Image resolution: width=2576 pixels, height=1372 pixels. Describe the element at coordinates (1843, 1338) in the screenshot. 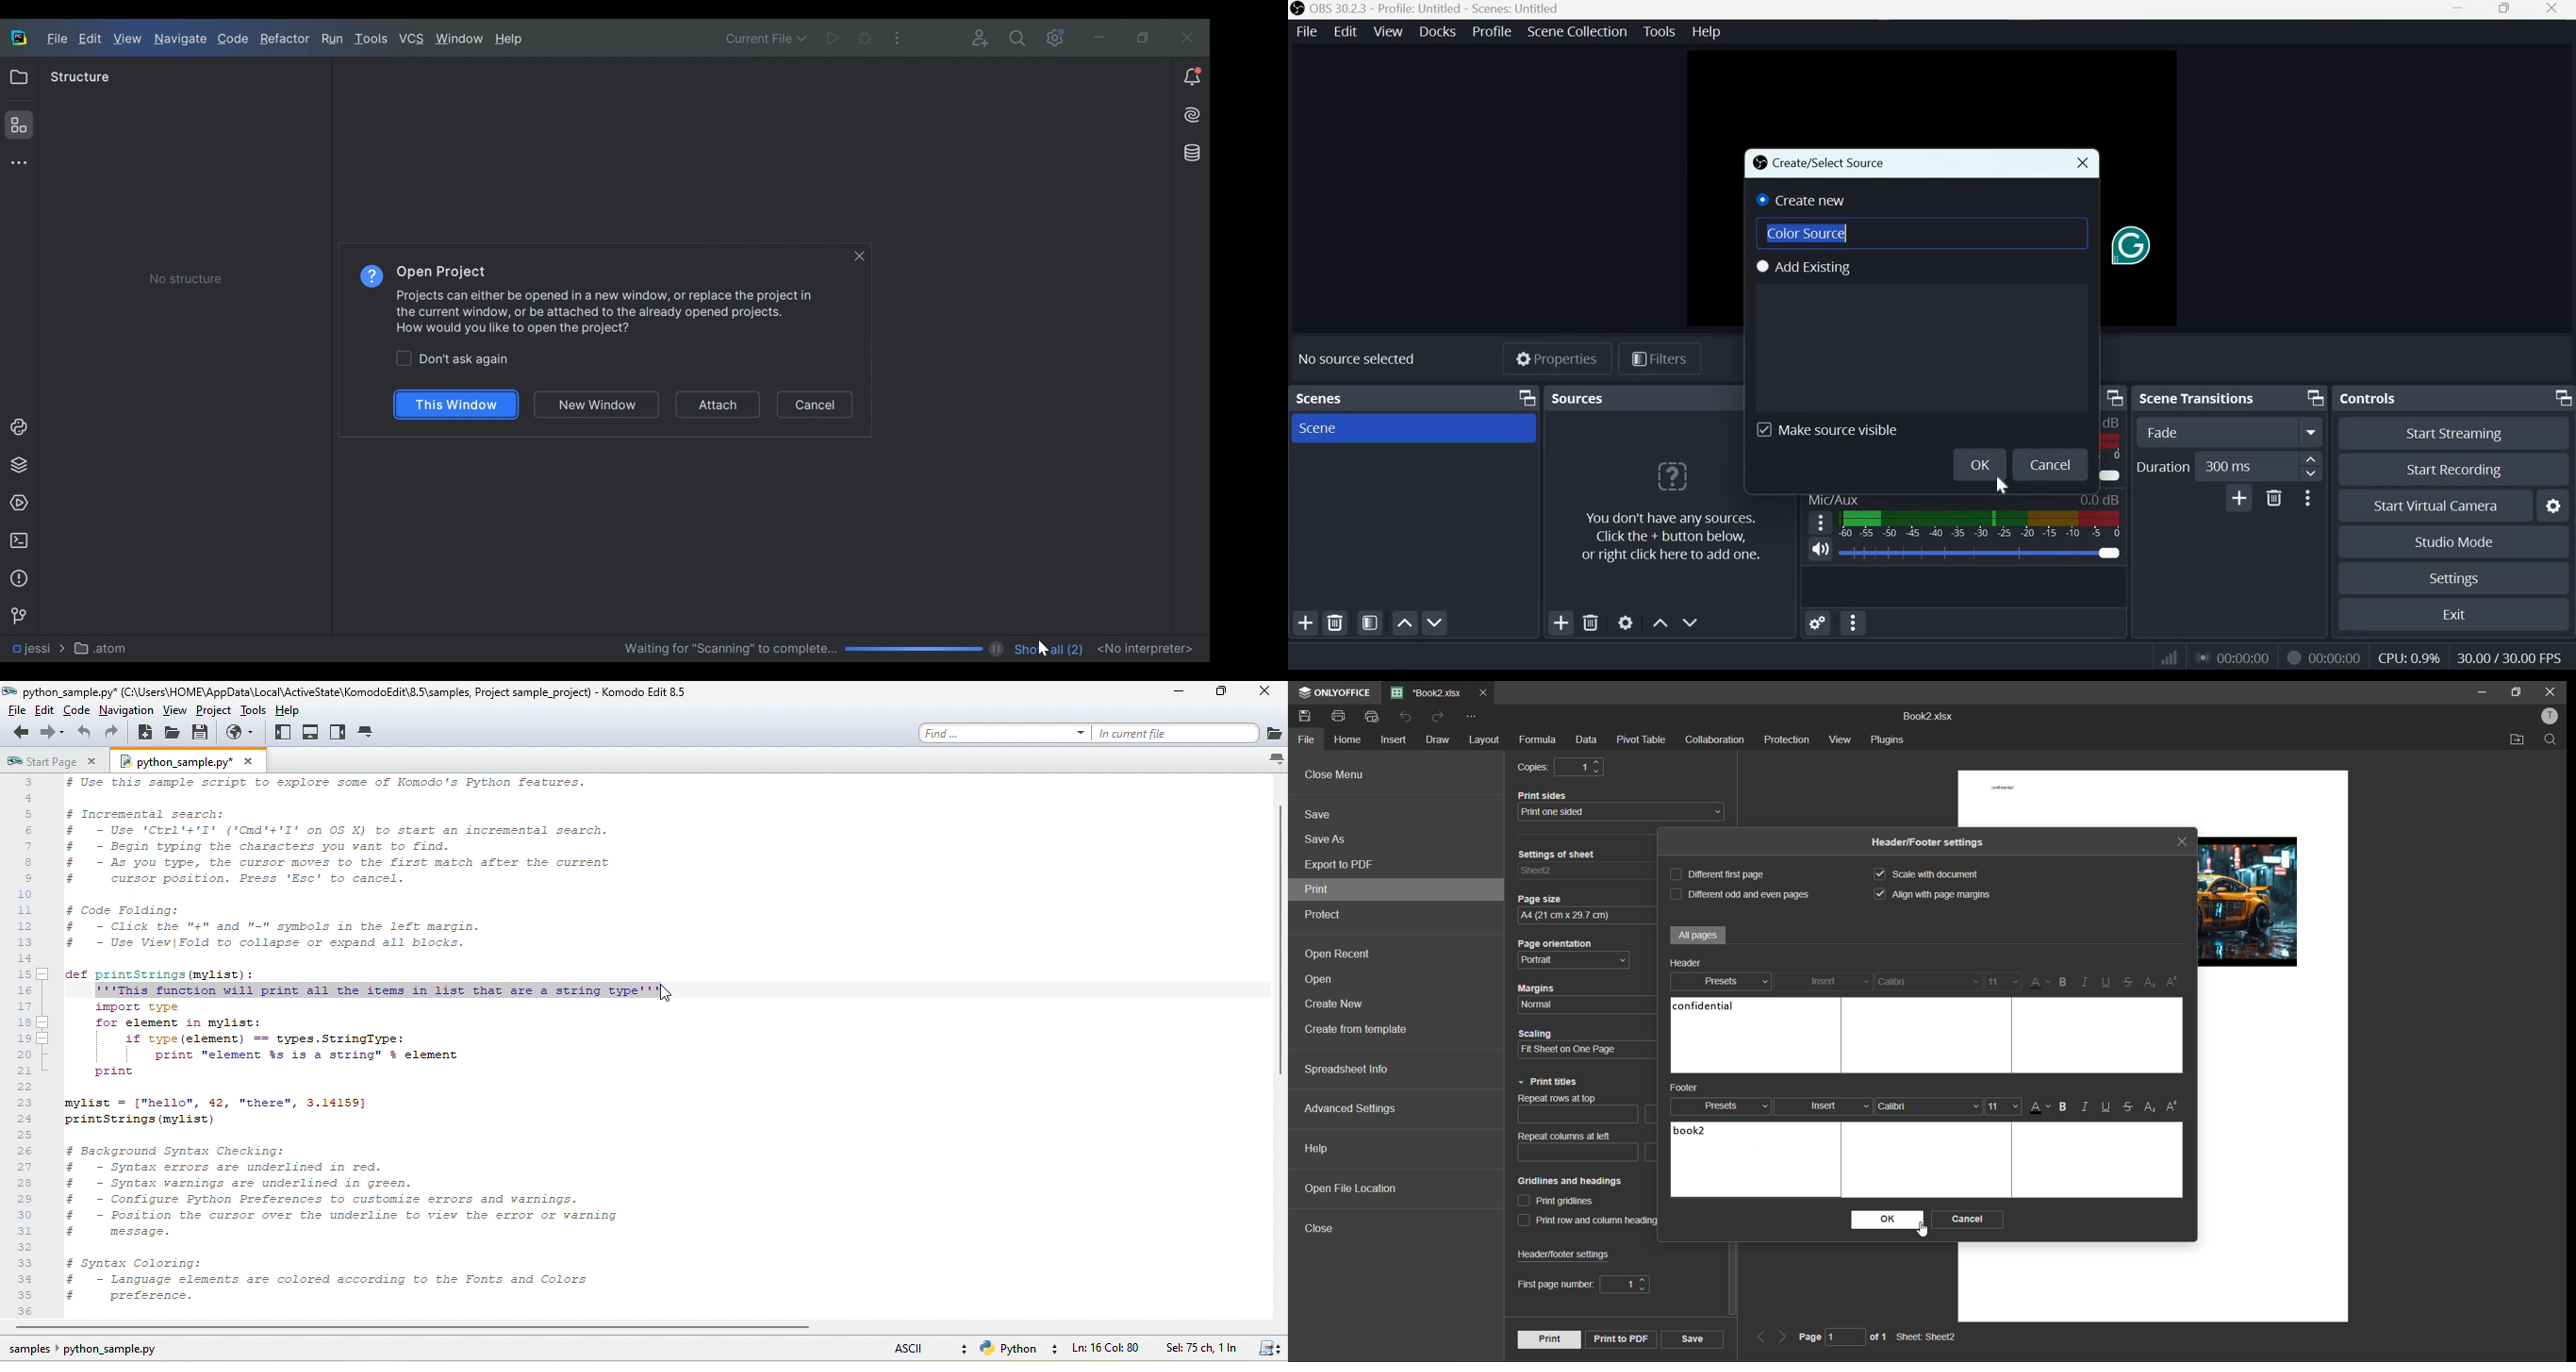

I see `page 1 of 1` at that location.